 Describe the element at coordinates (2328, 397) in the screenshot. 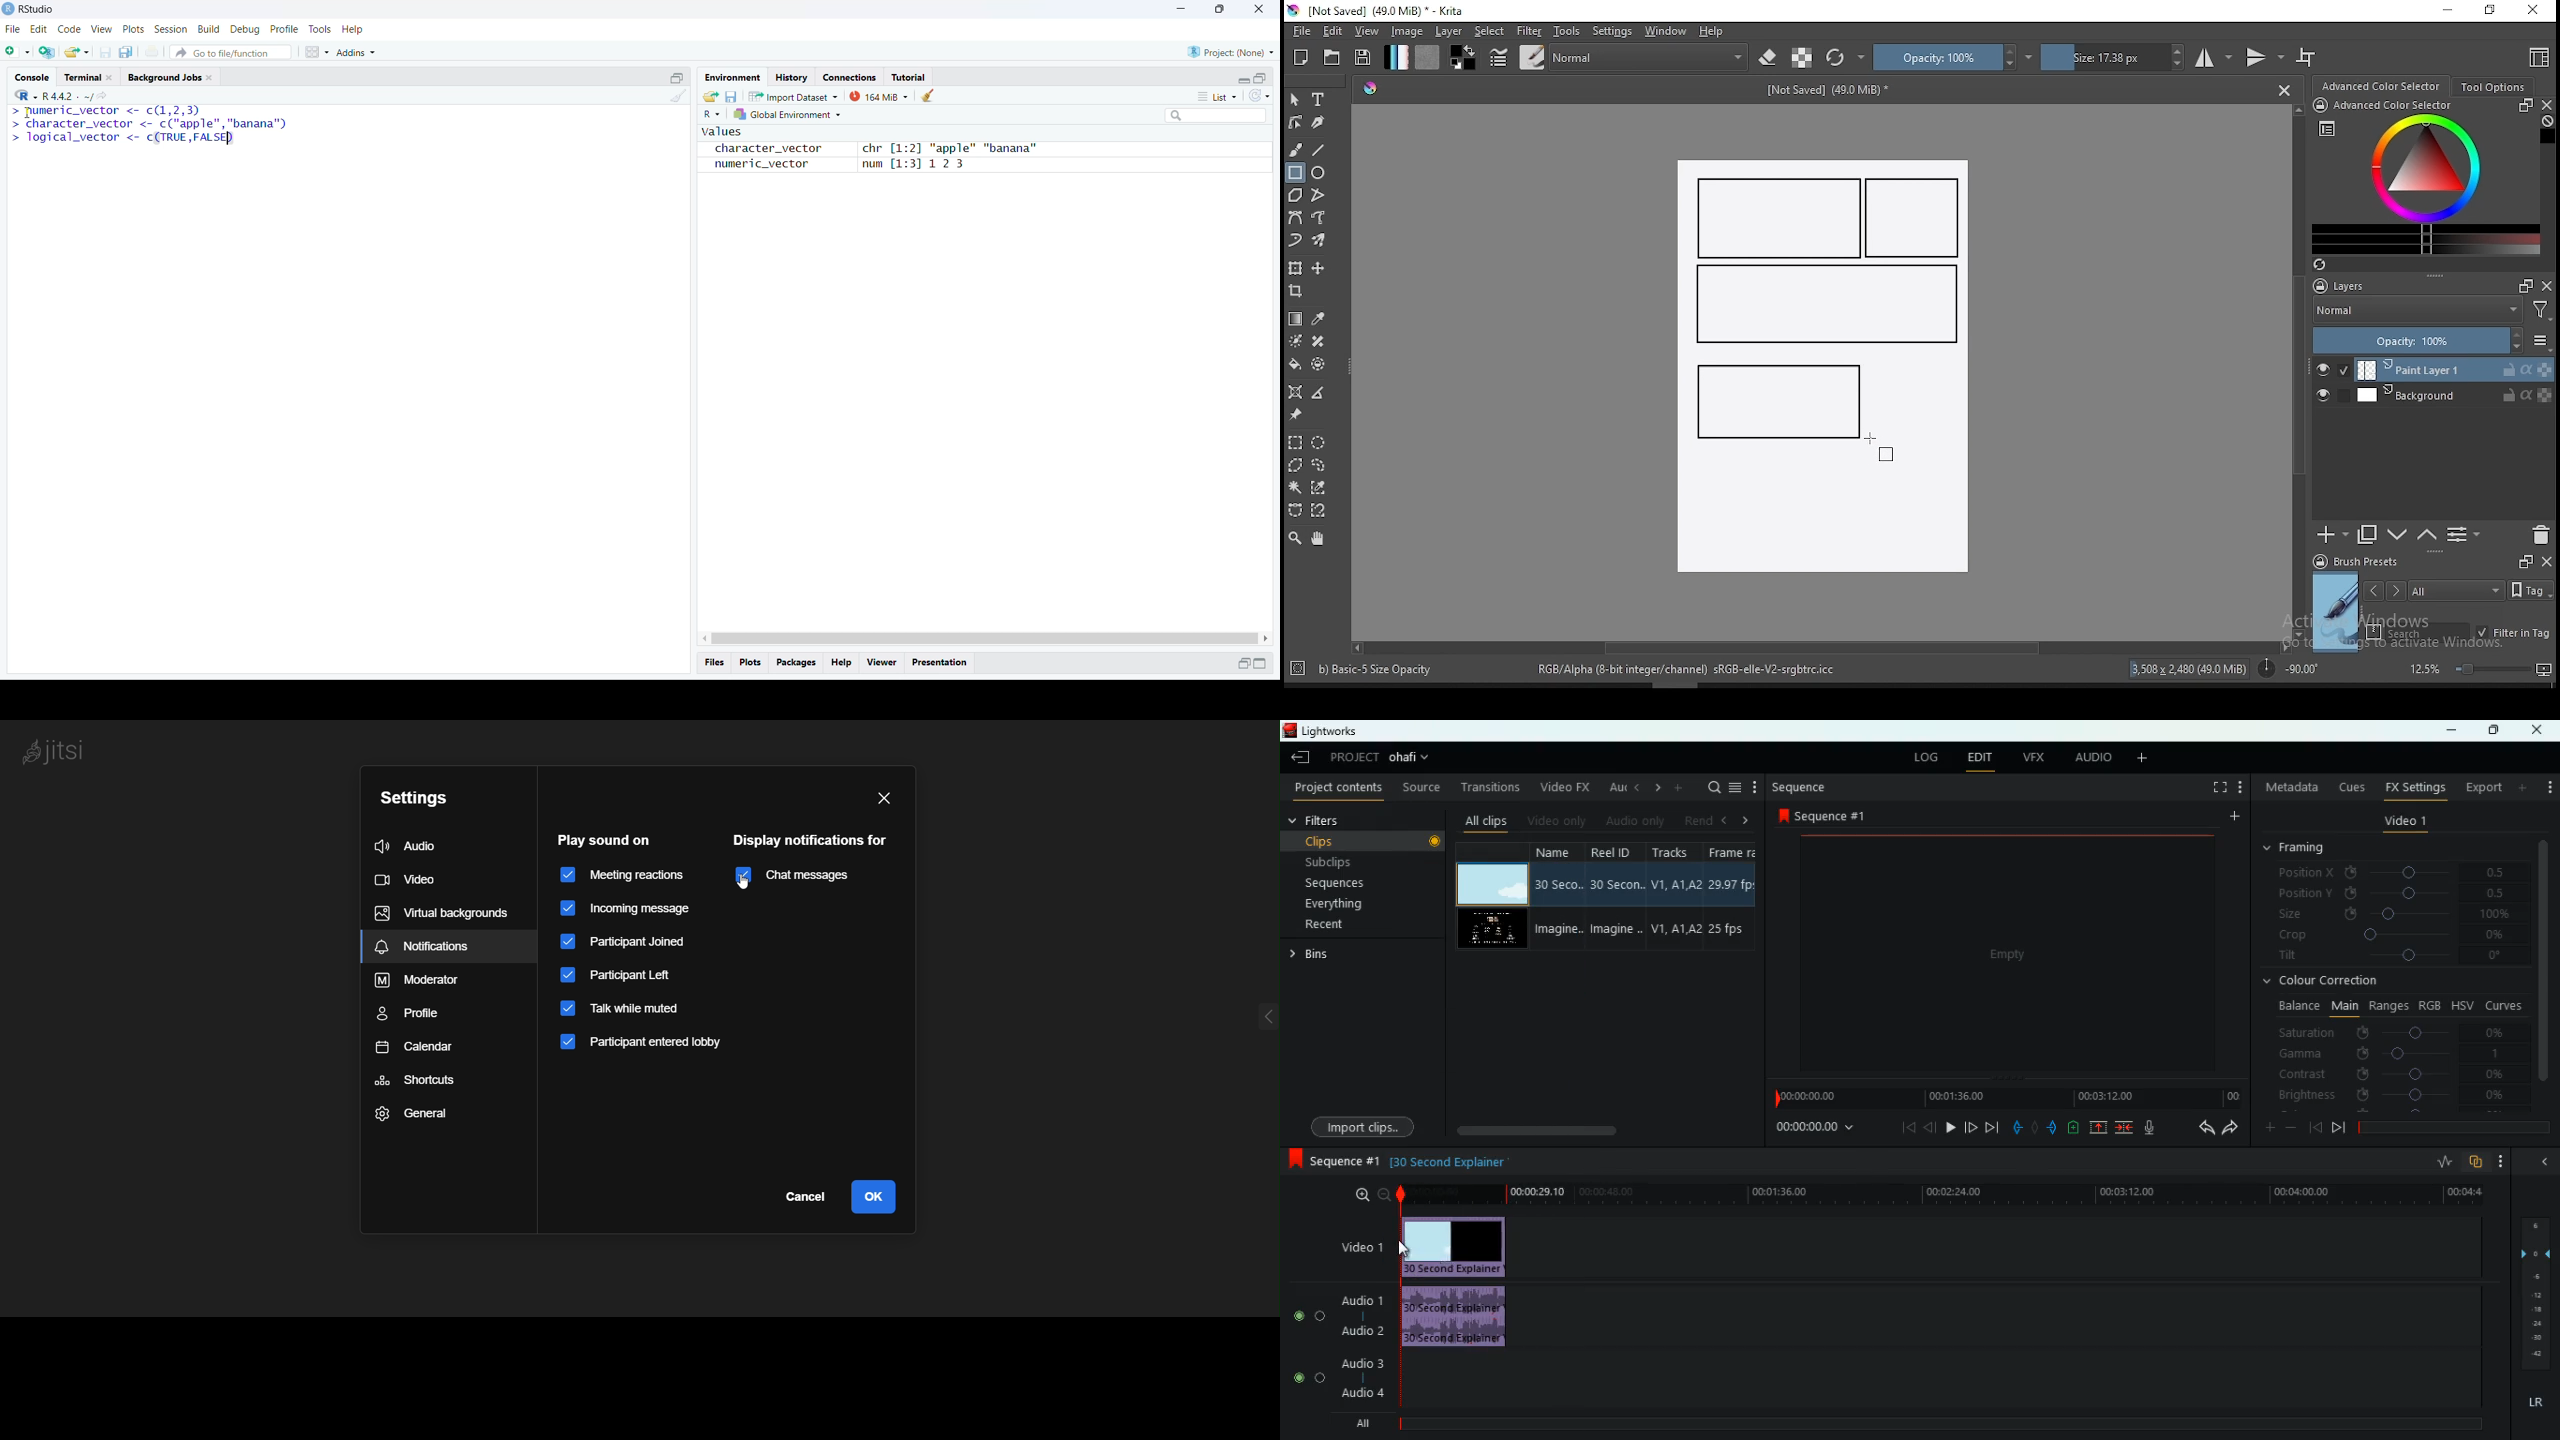

I see `layer visibility on/off` at that location.